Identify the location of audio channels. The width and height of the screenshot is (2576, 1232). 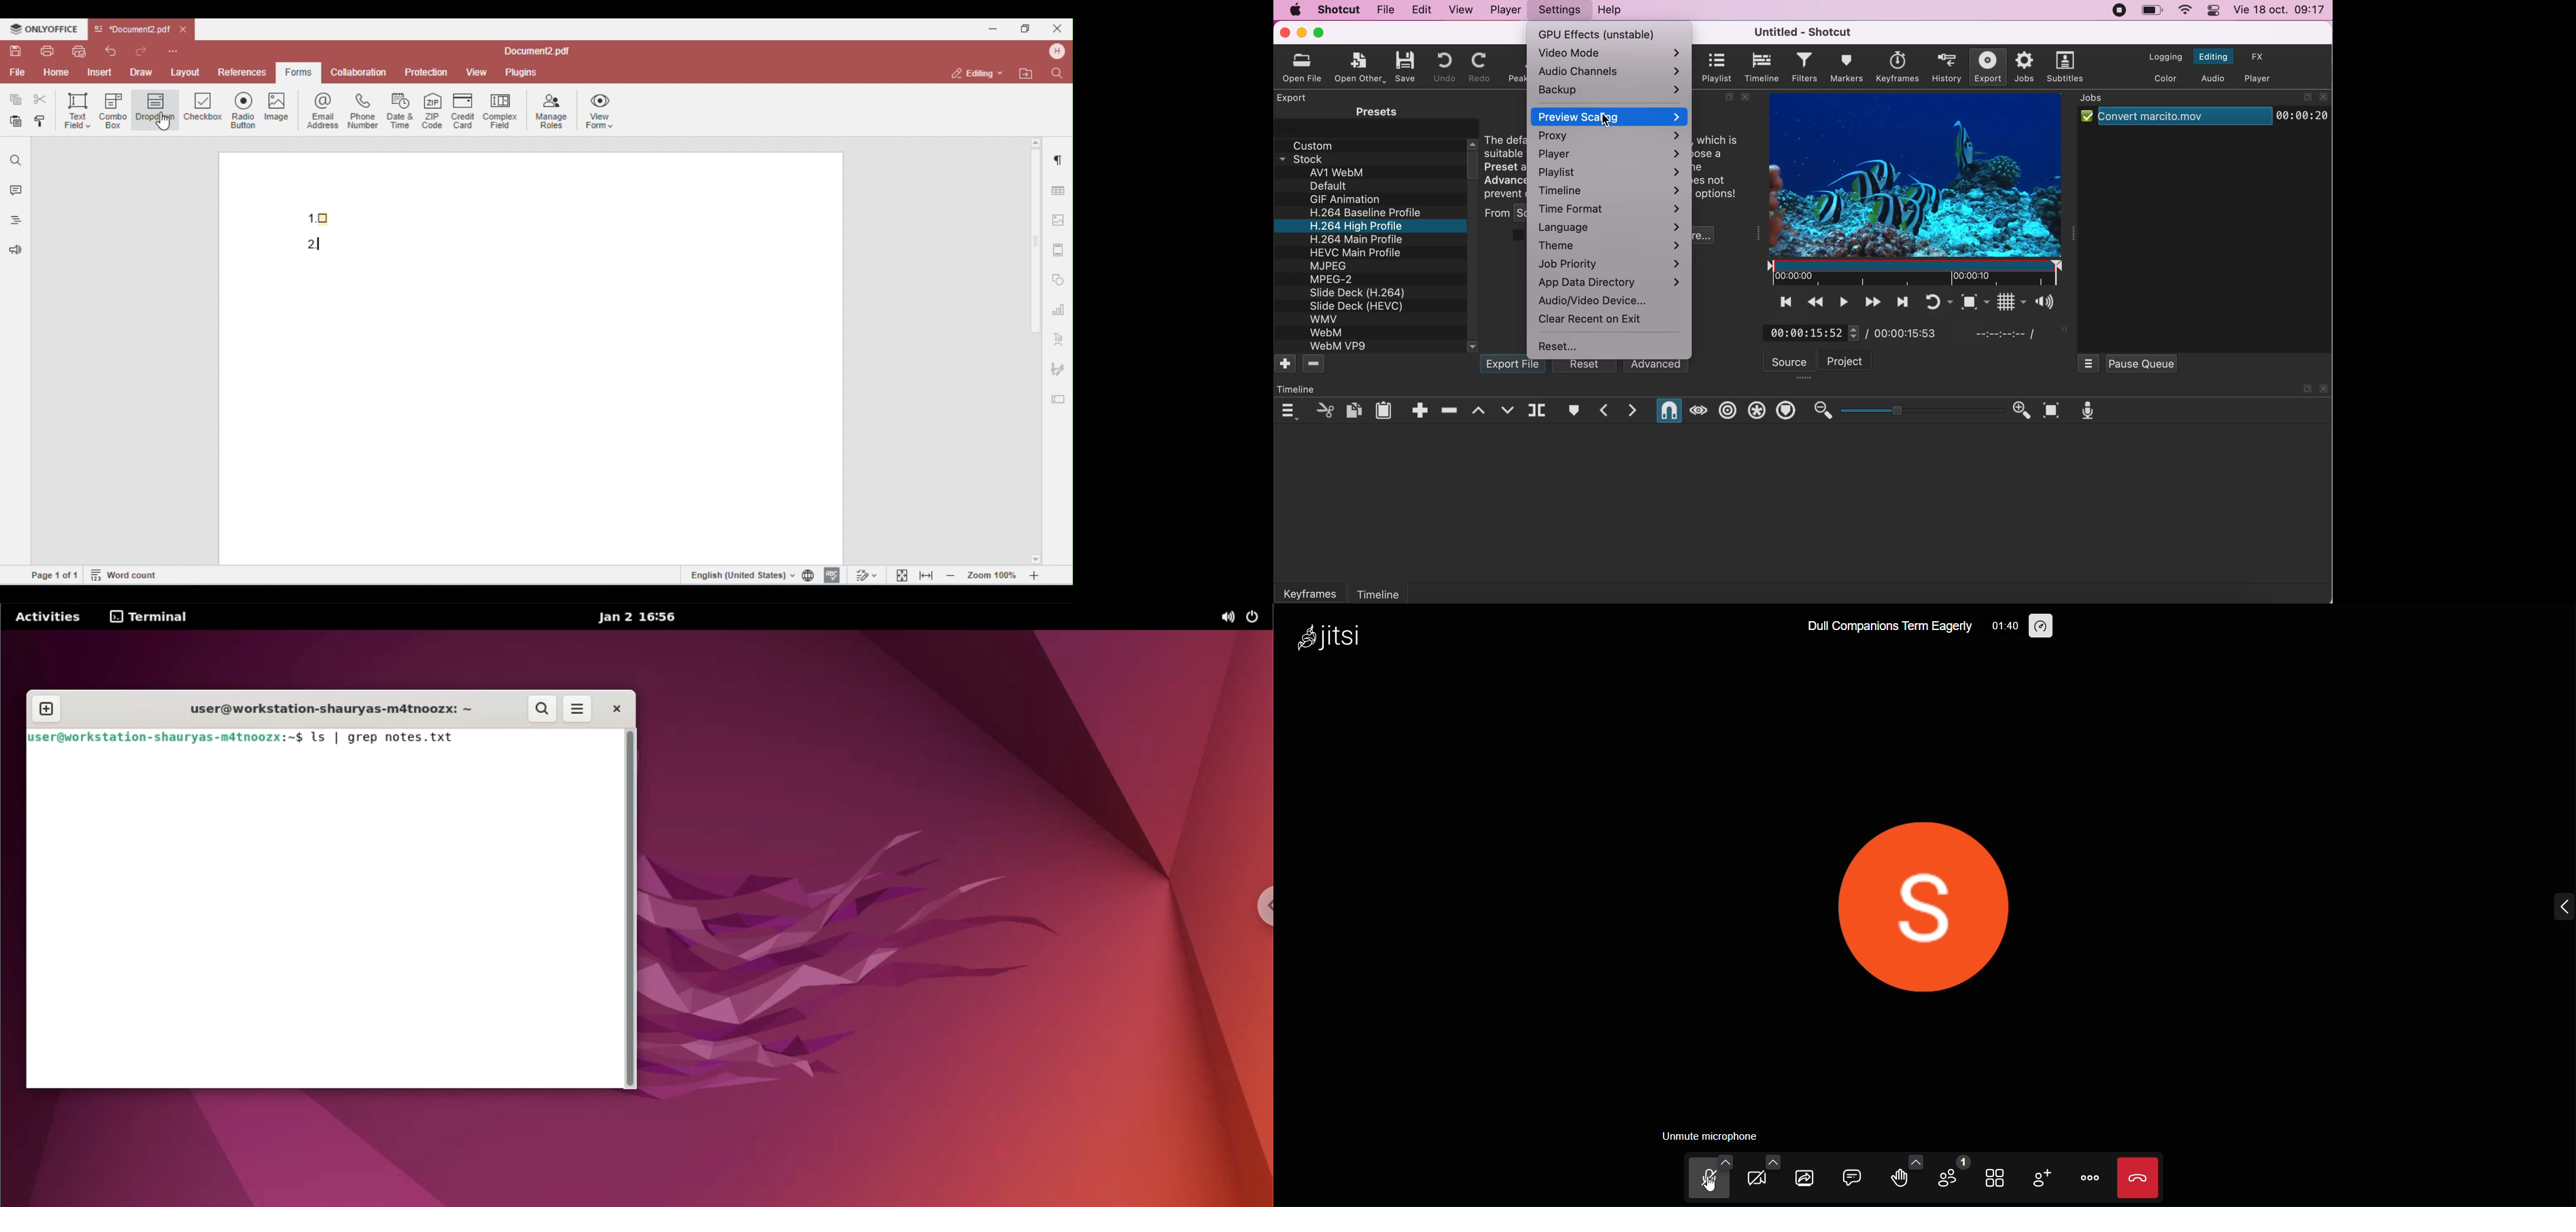
(1612, 72).